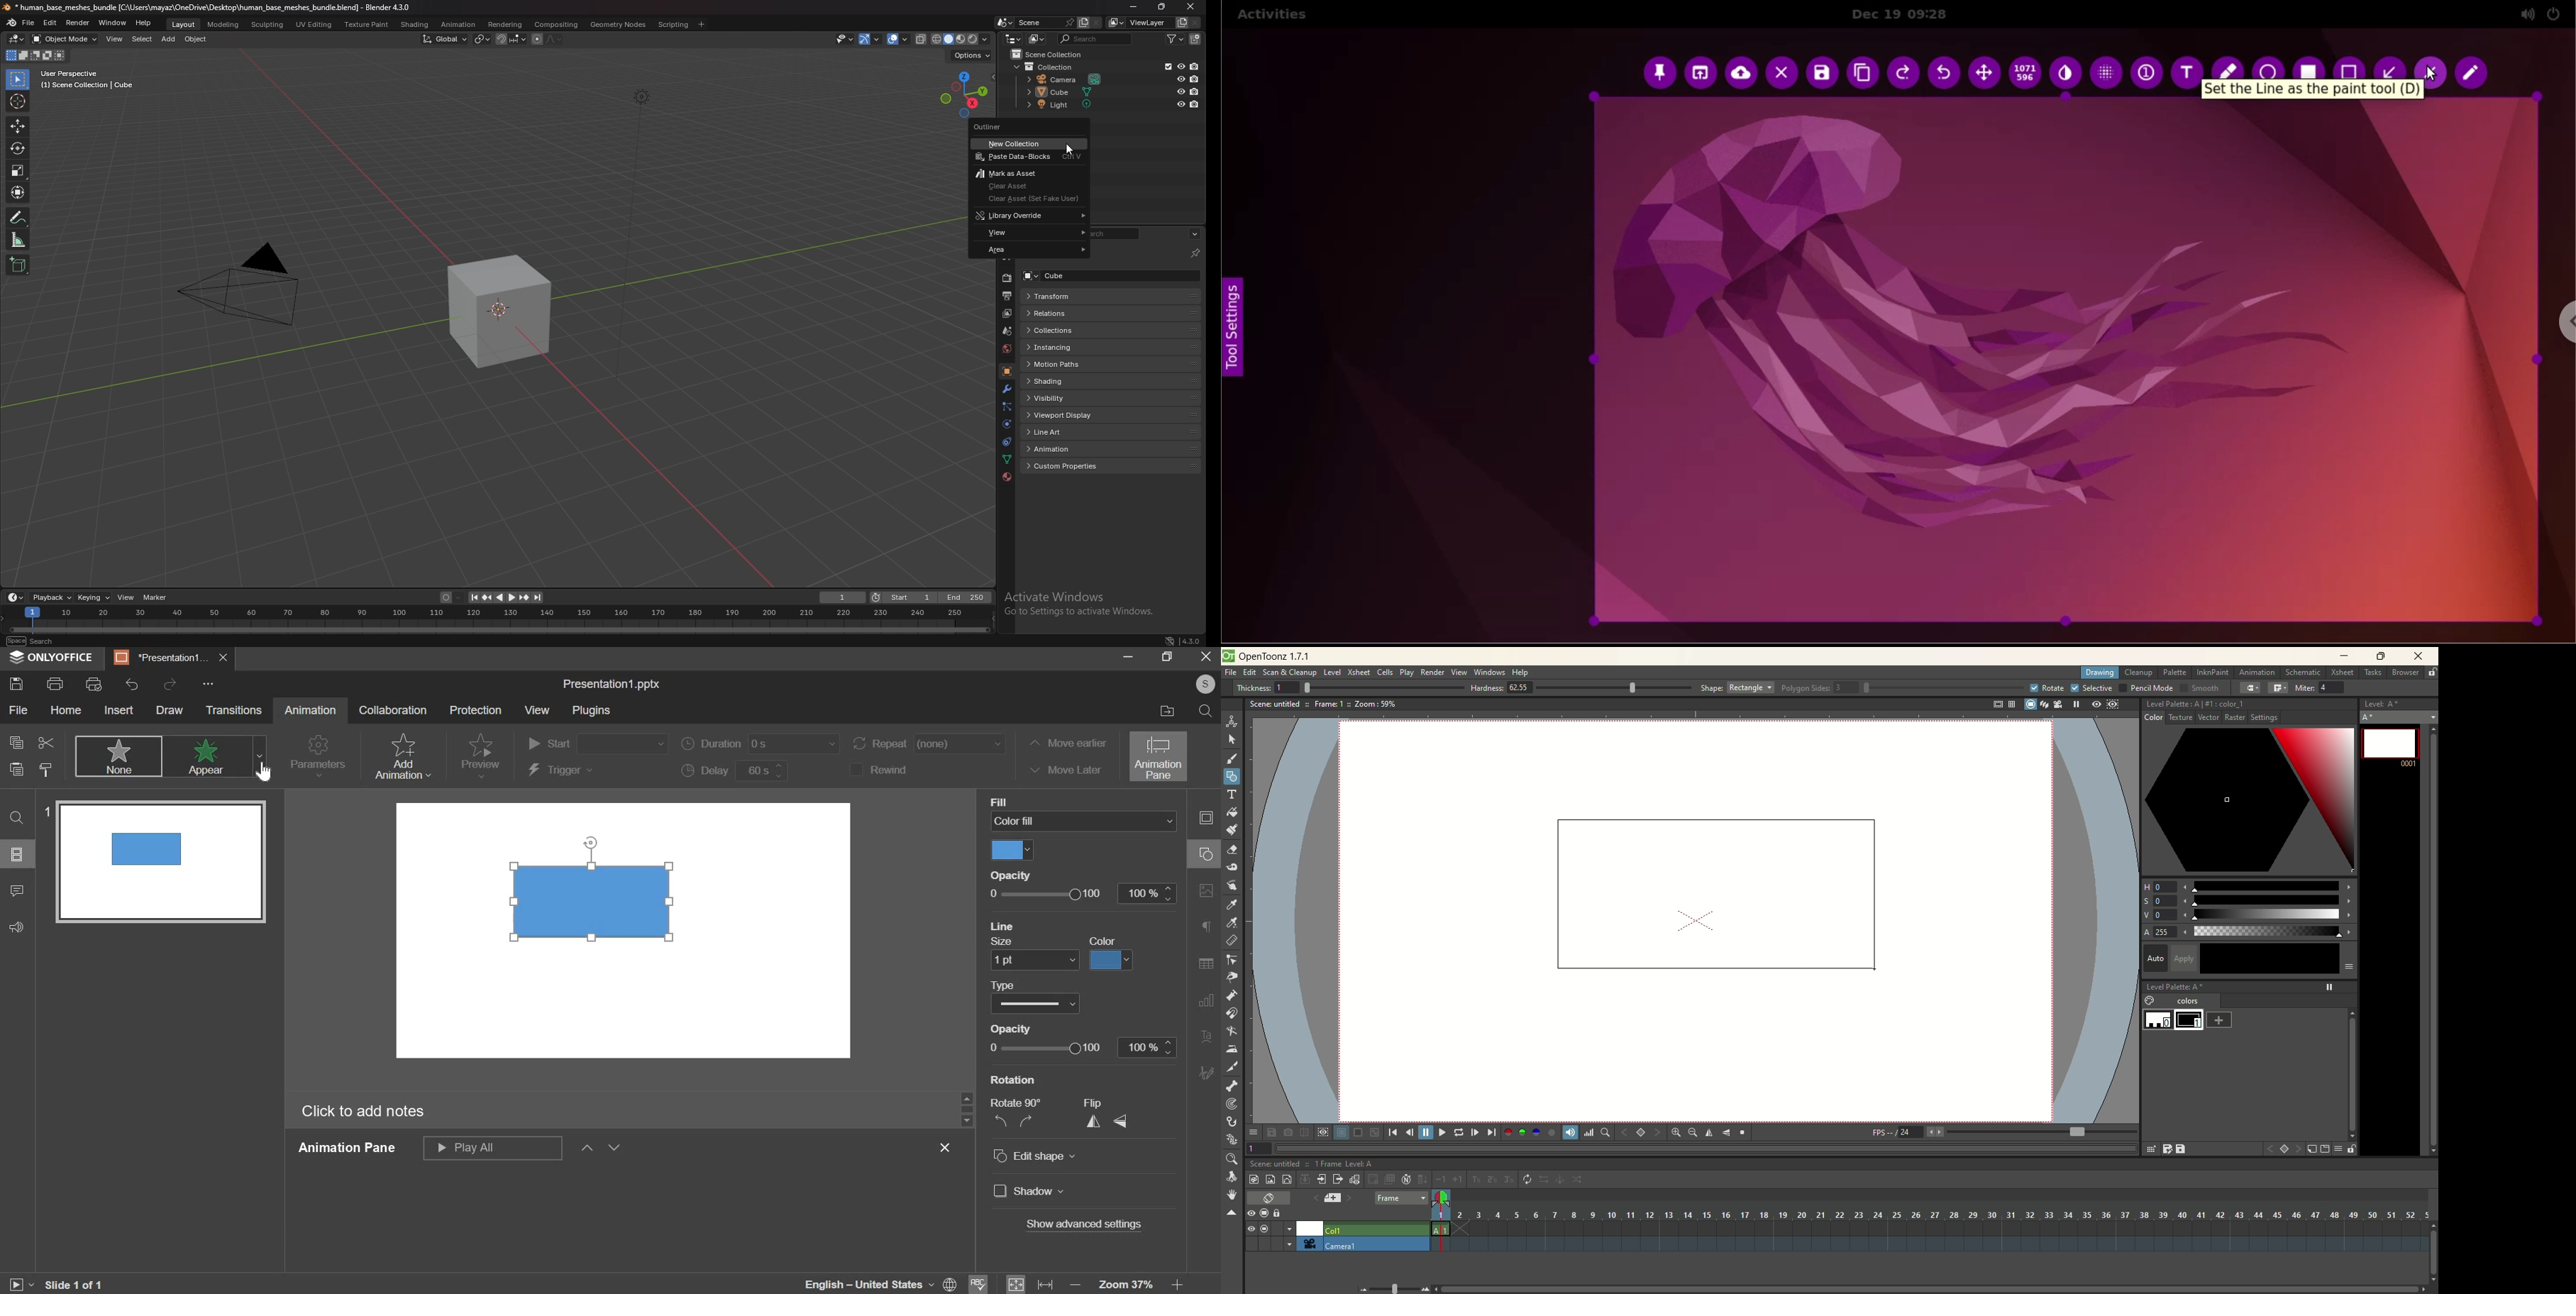  What do you see at coordinates (1149, 893) in the screenshot?
I see `100%` at bounding box center [1149, 893].